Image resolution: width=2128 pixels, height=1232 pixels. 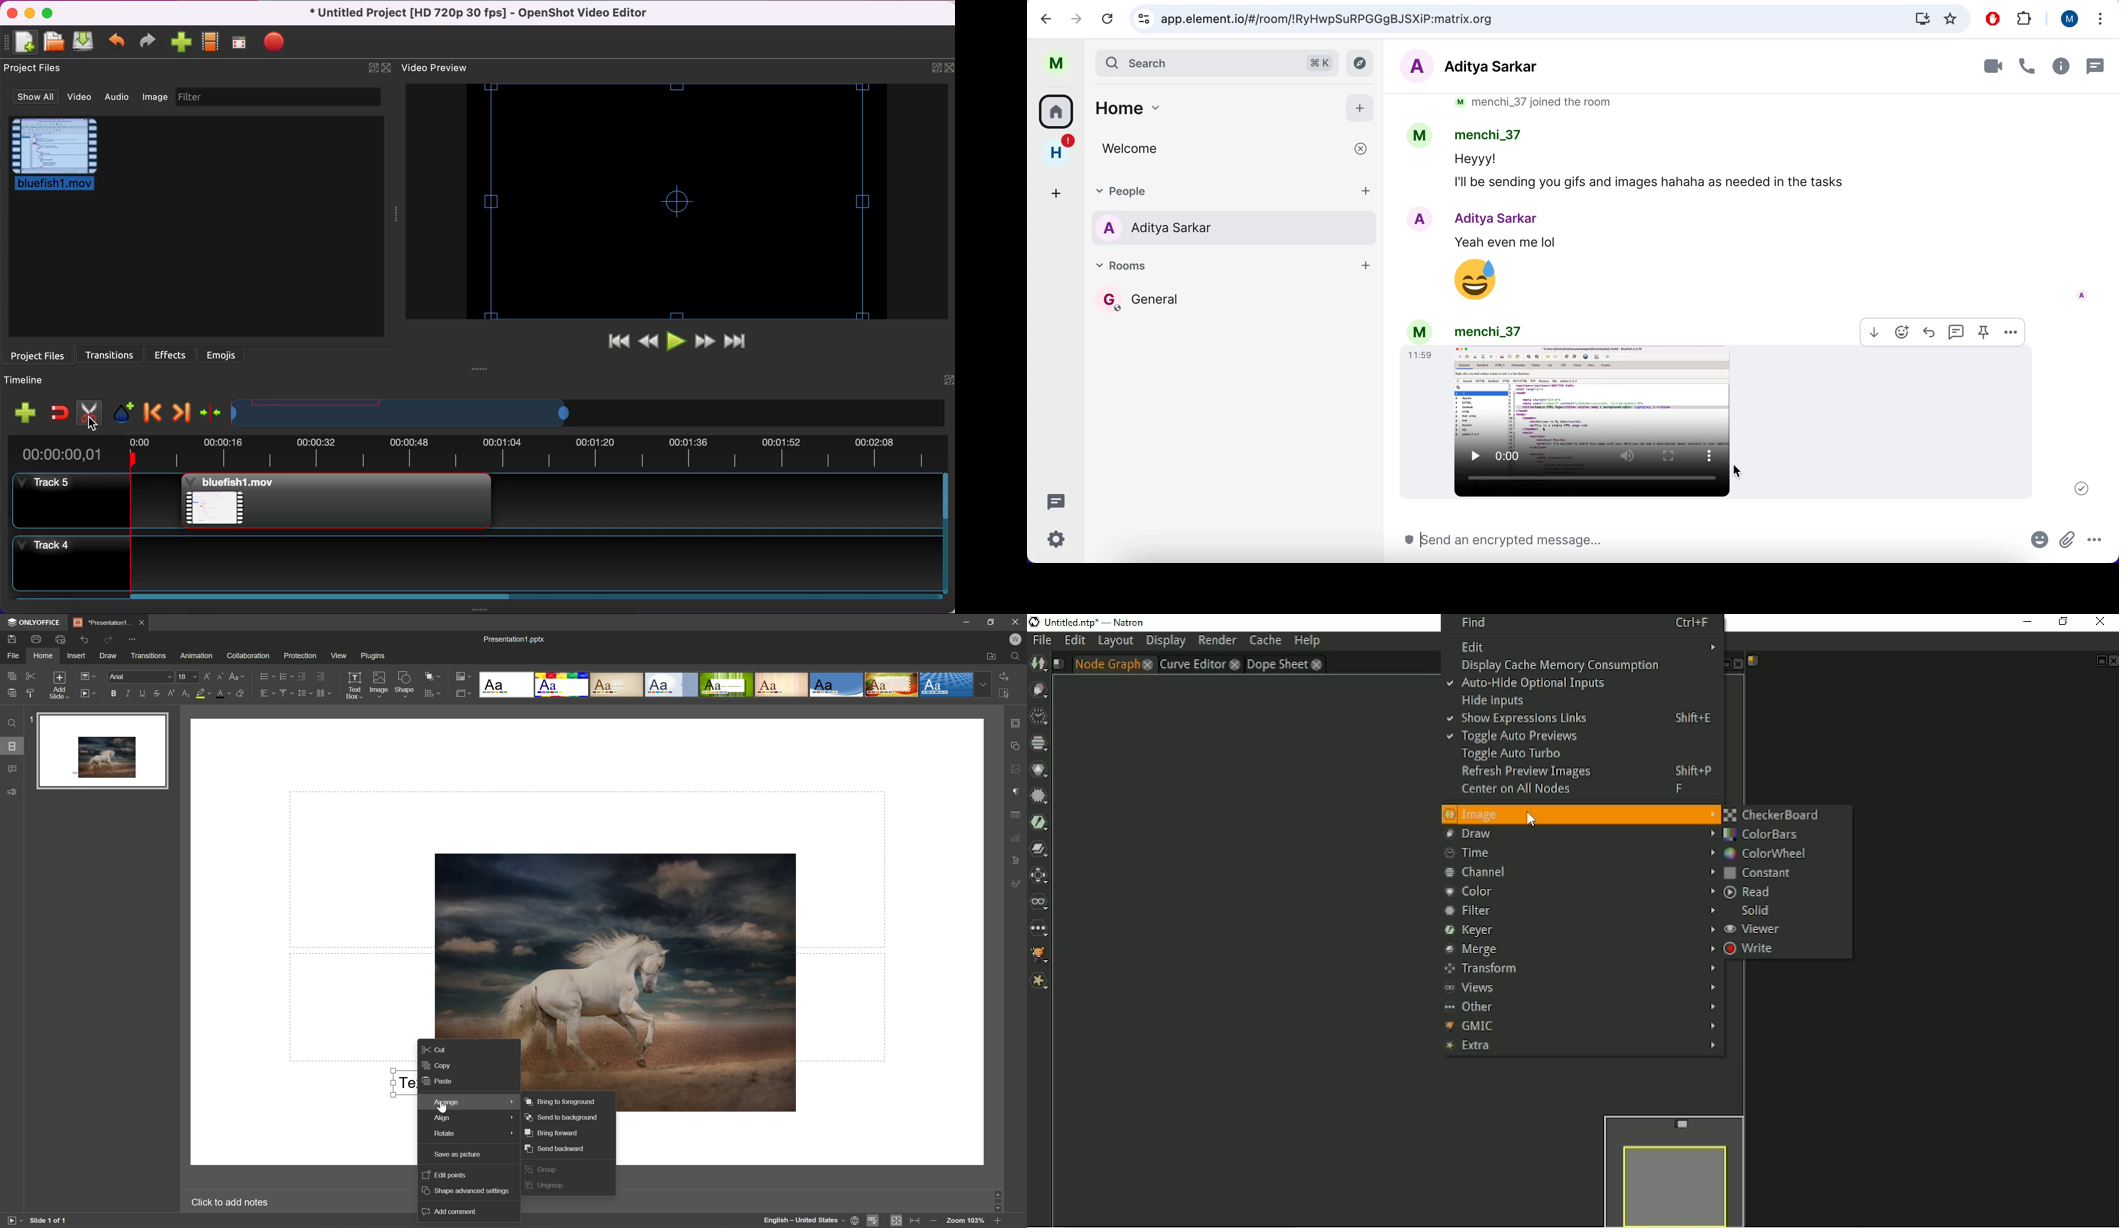 What do you see at coordinates (439, 1082) in the screenshot?
I see `Paste` at bounding box center [439, 1082].